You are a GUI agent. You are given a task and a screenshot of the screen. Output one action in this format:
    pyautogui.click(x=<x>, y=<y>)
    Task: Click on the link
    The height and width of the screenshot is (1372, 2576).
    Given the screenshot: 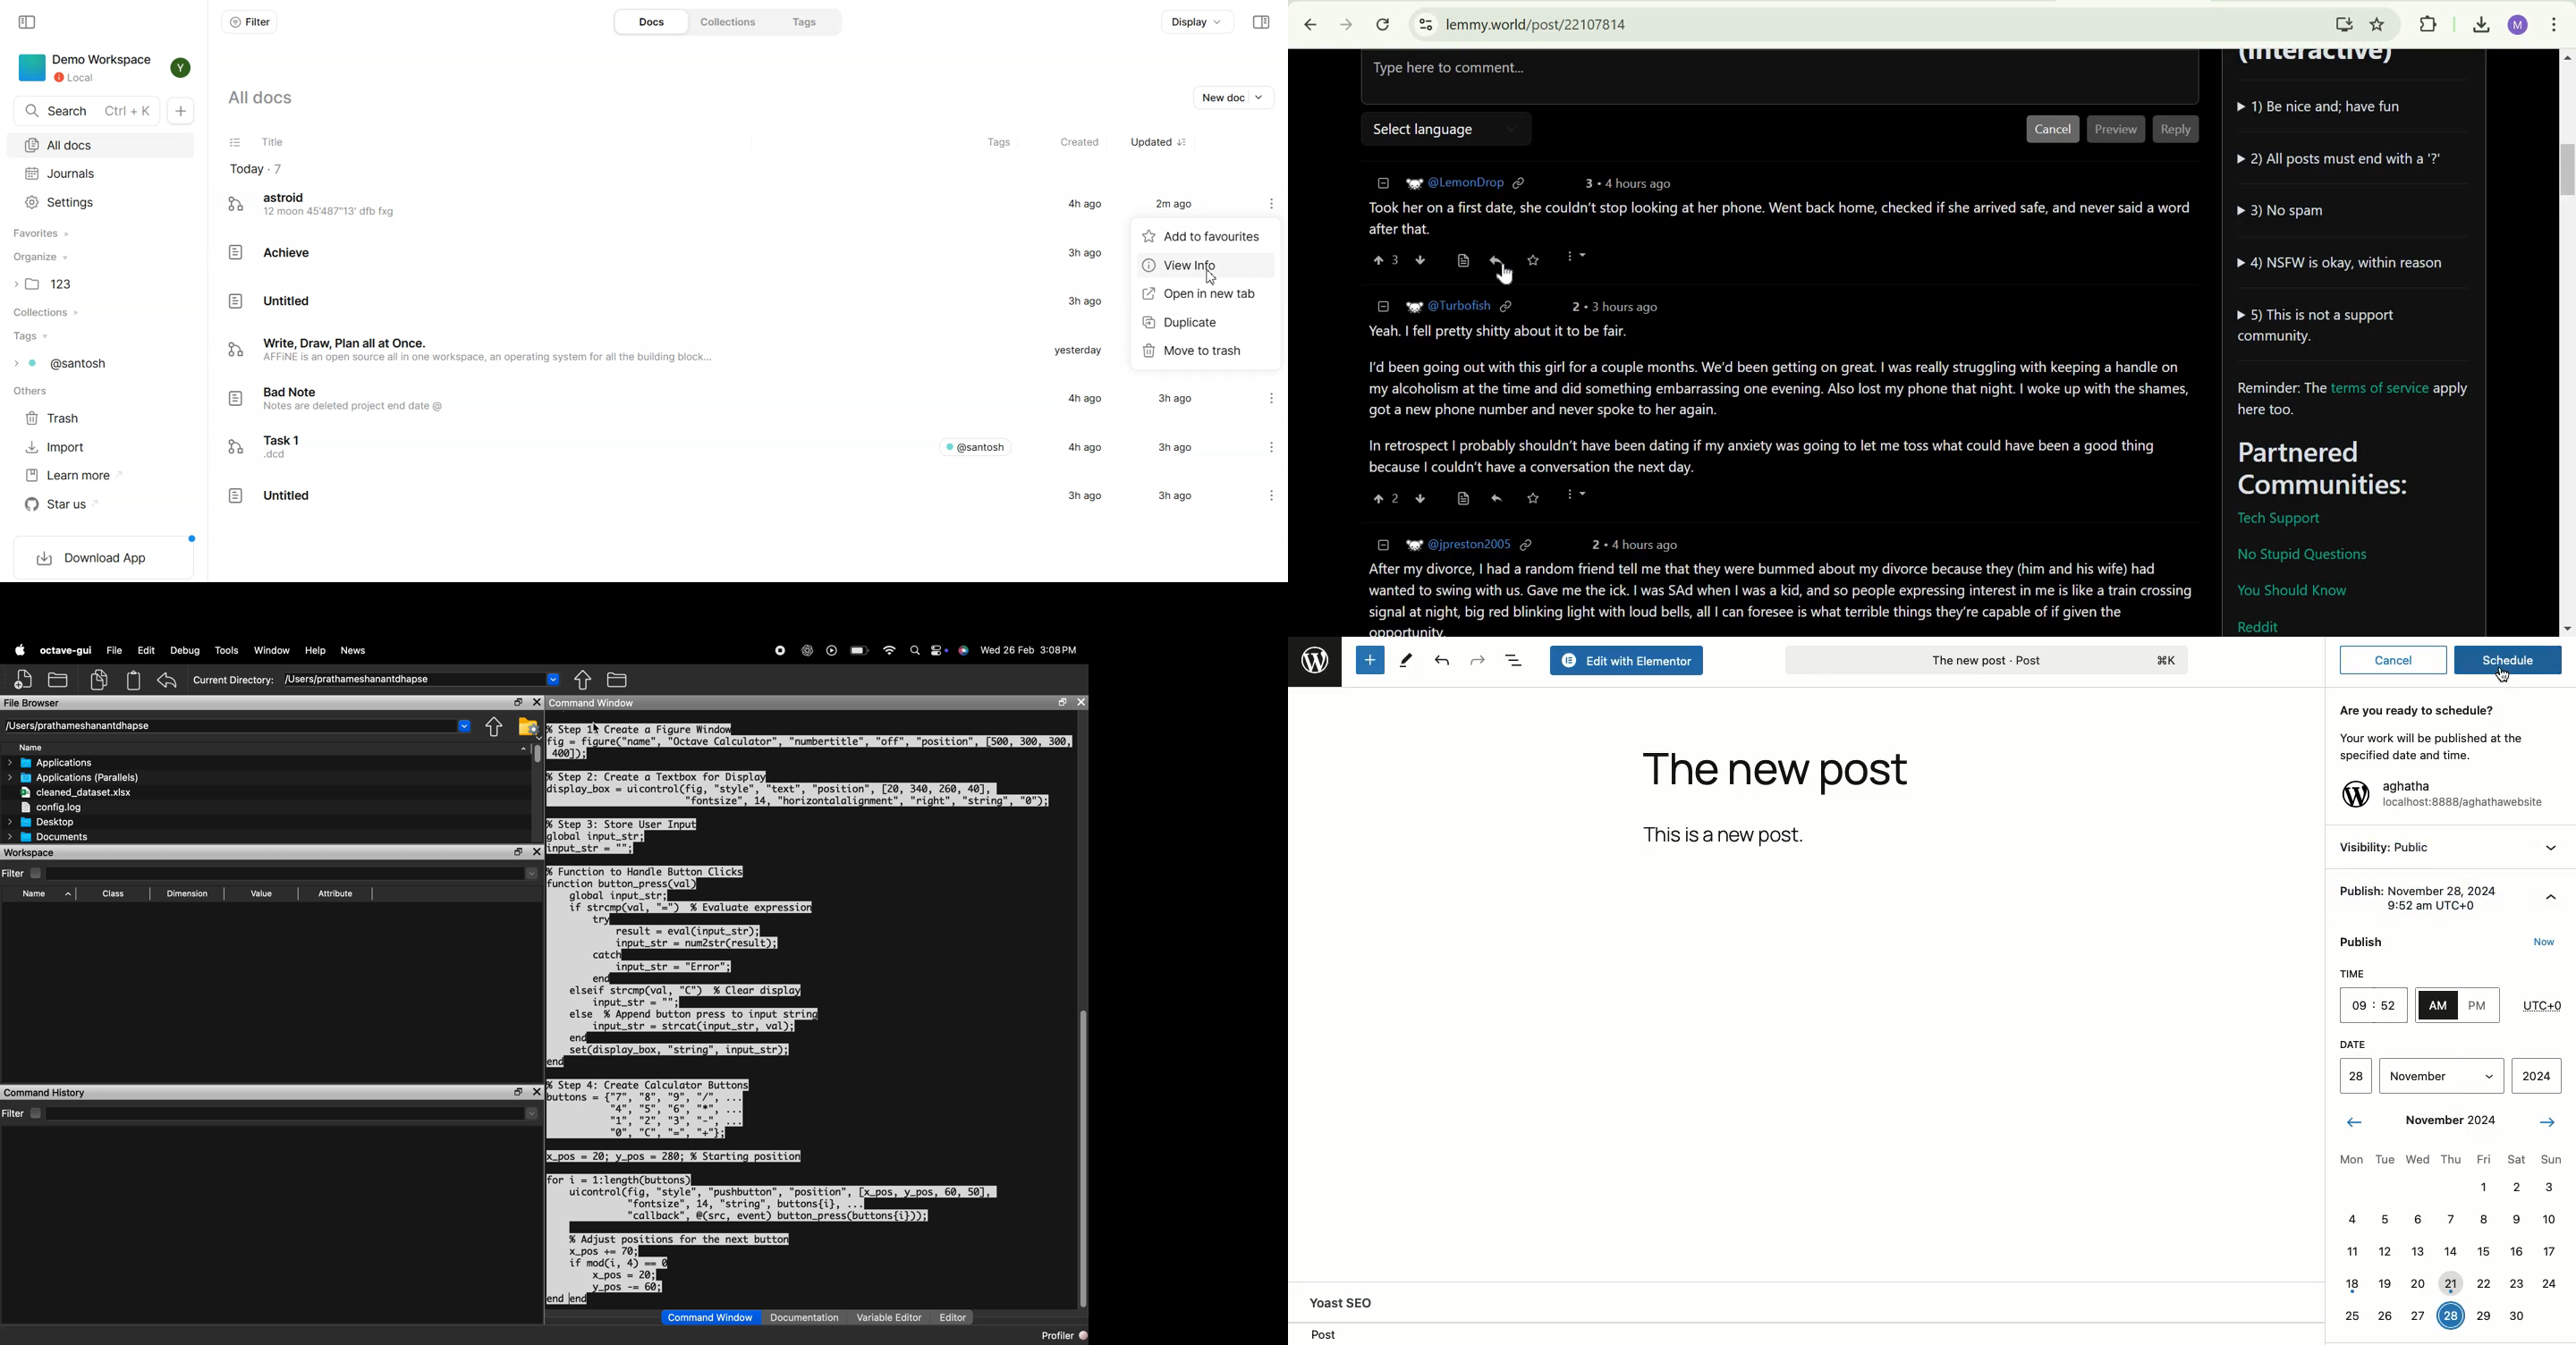 What is the action you would take?
    pyautogui.click(x=1526, y=545)
    